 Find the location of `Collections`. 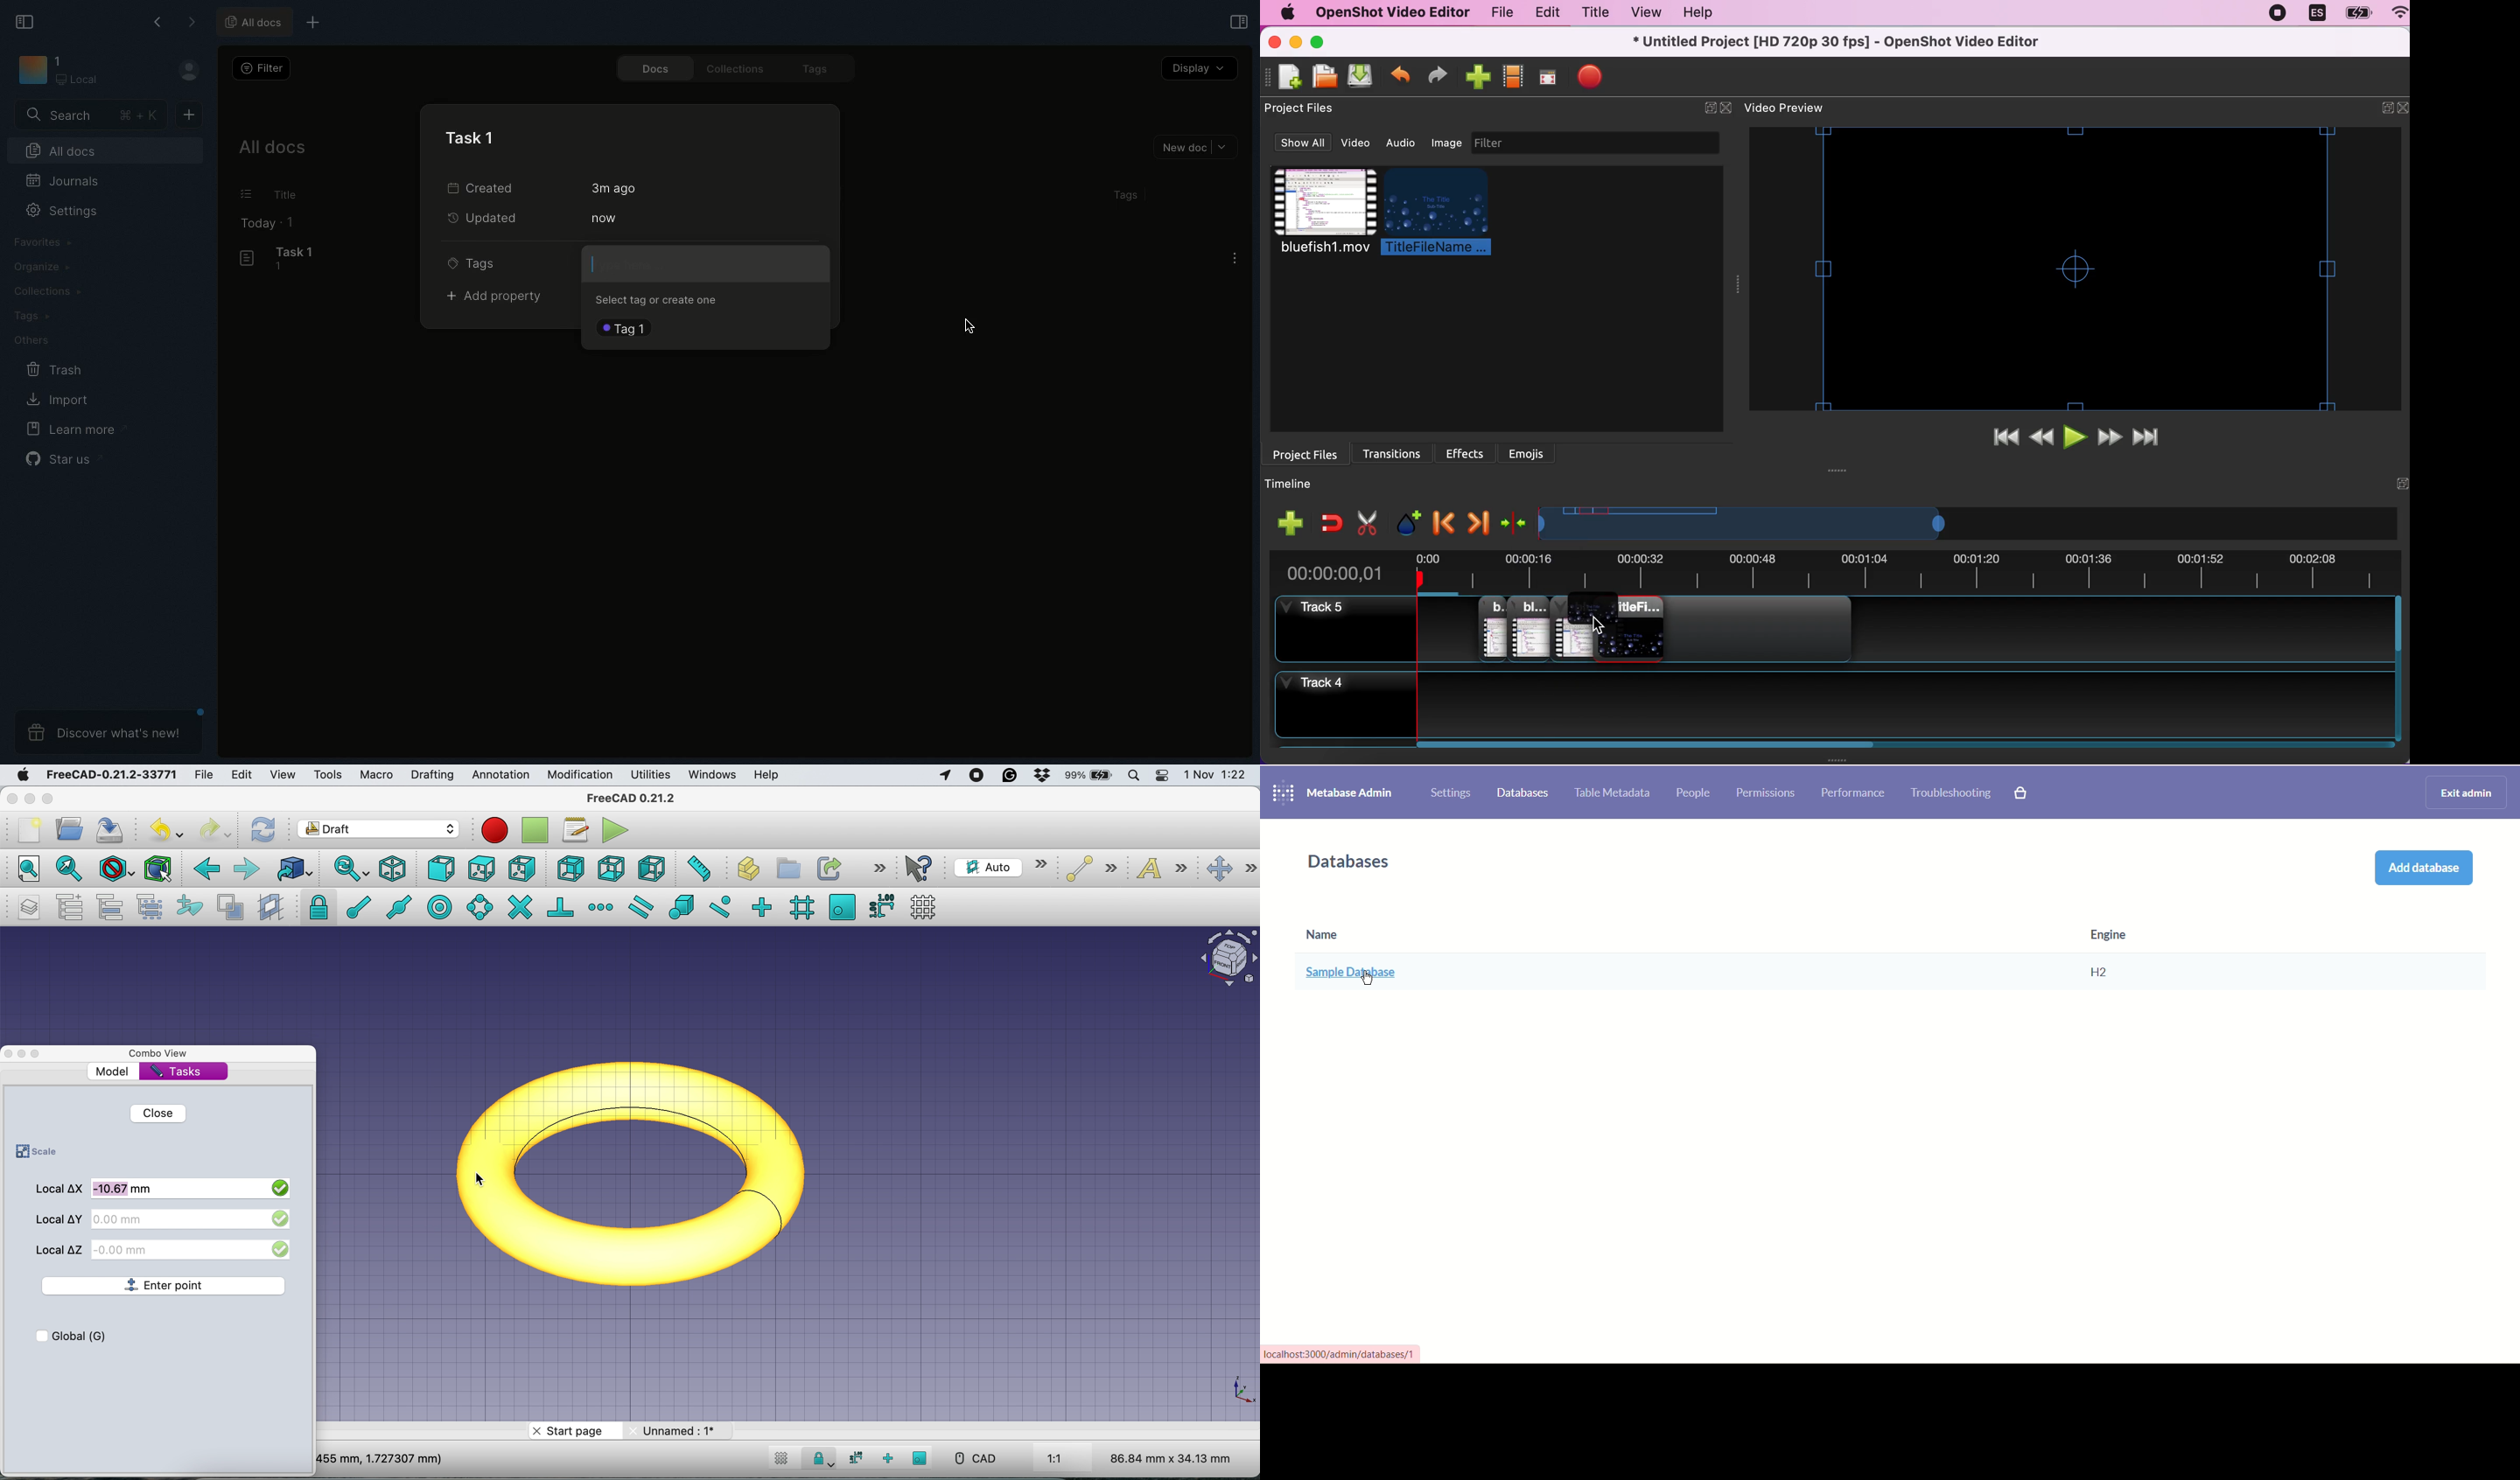

Collections is located at coordinates (47, 293).